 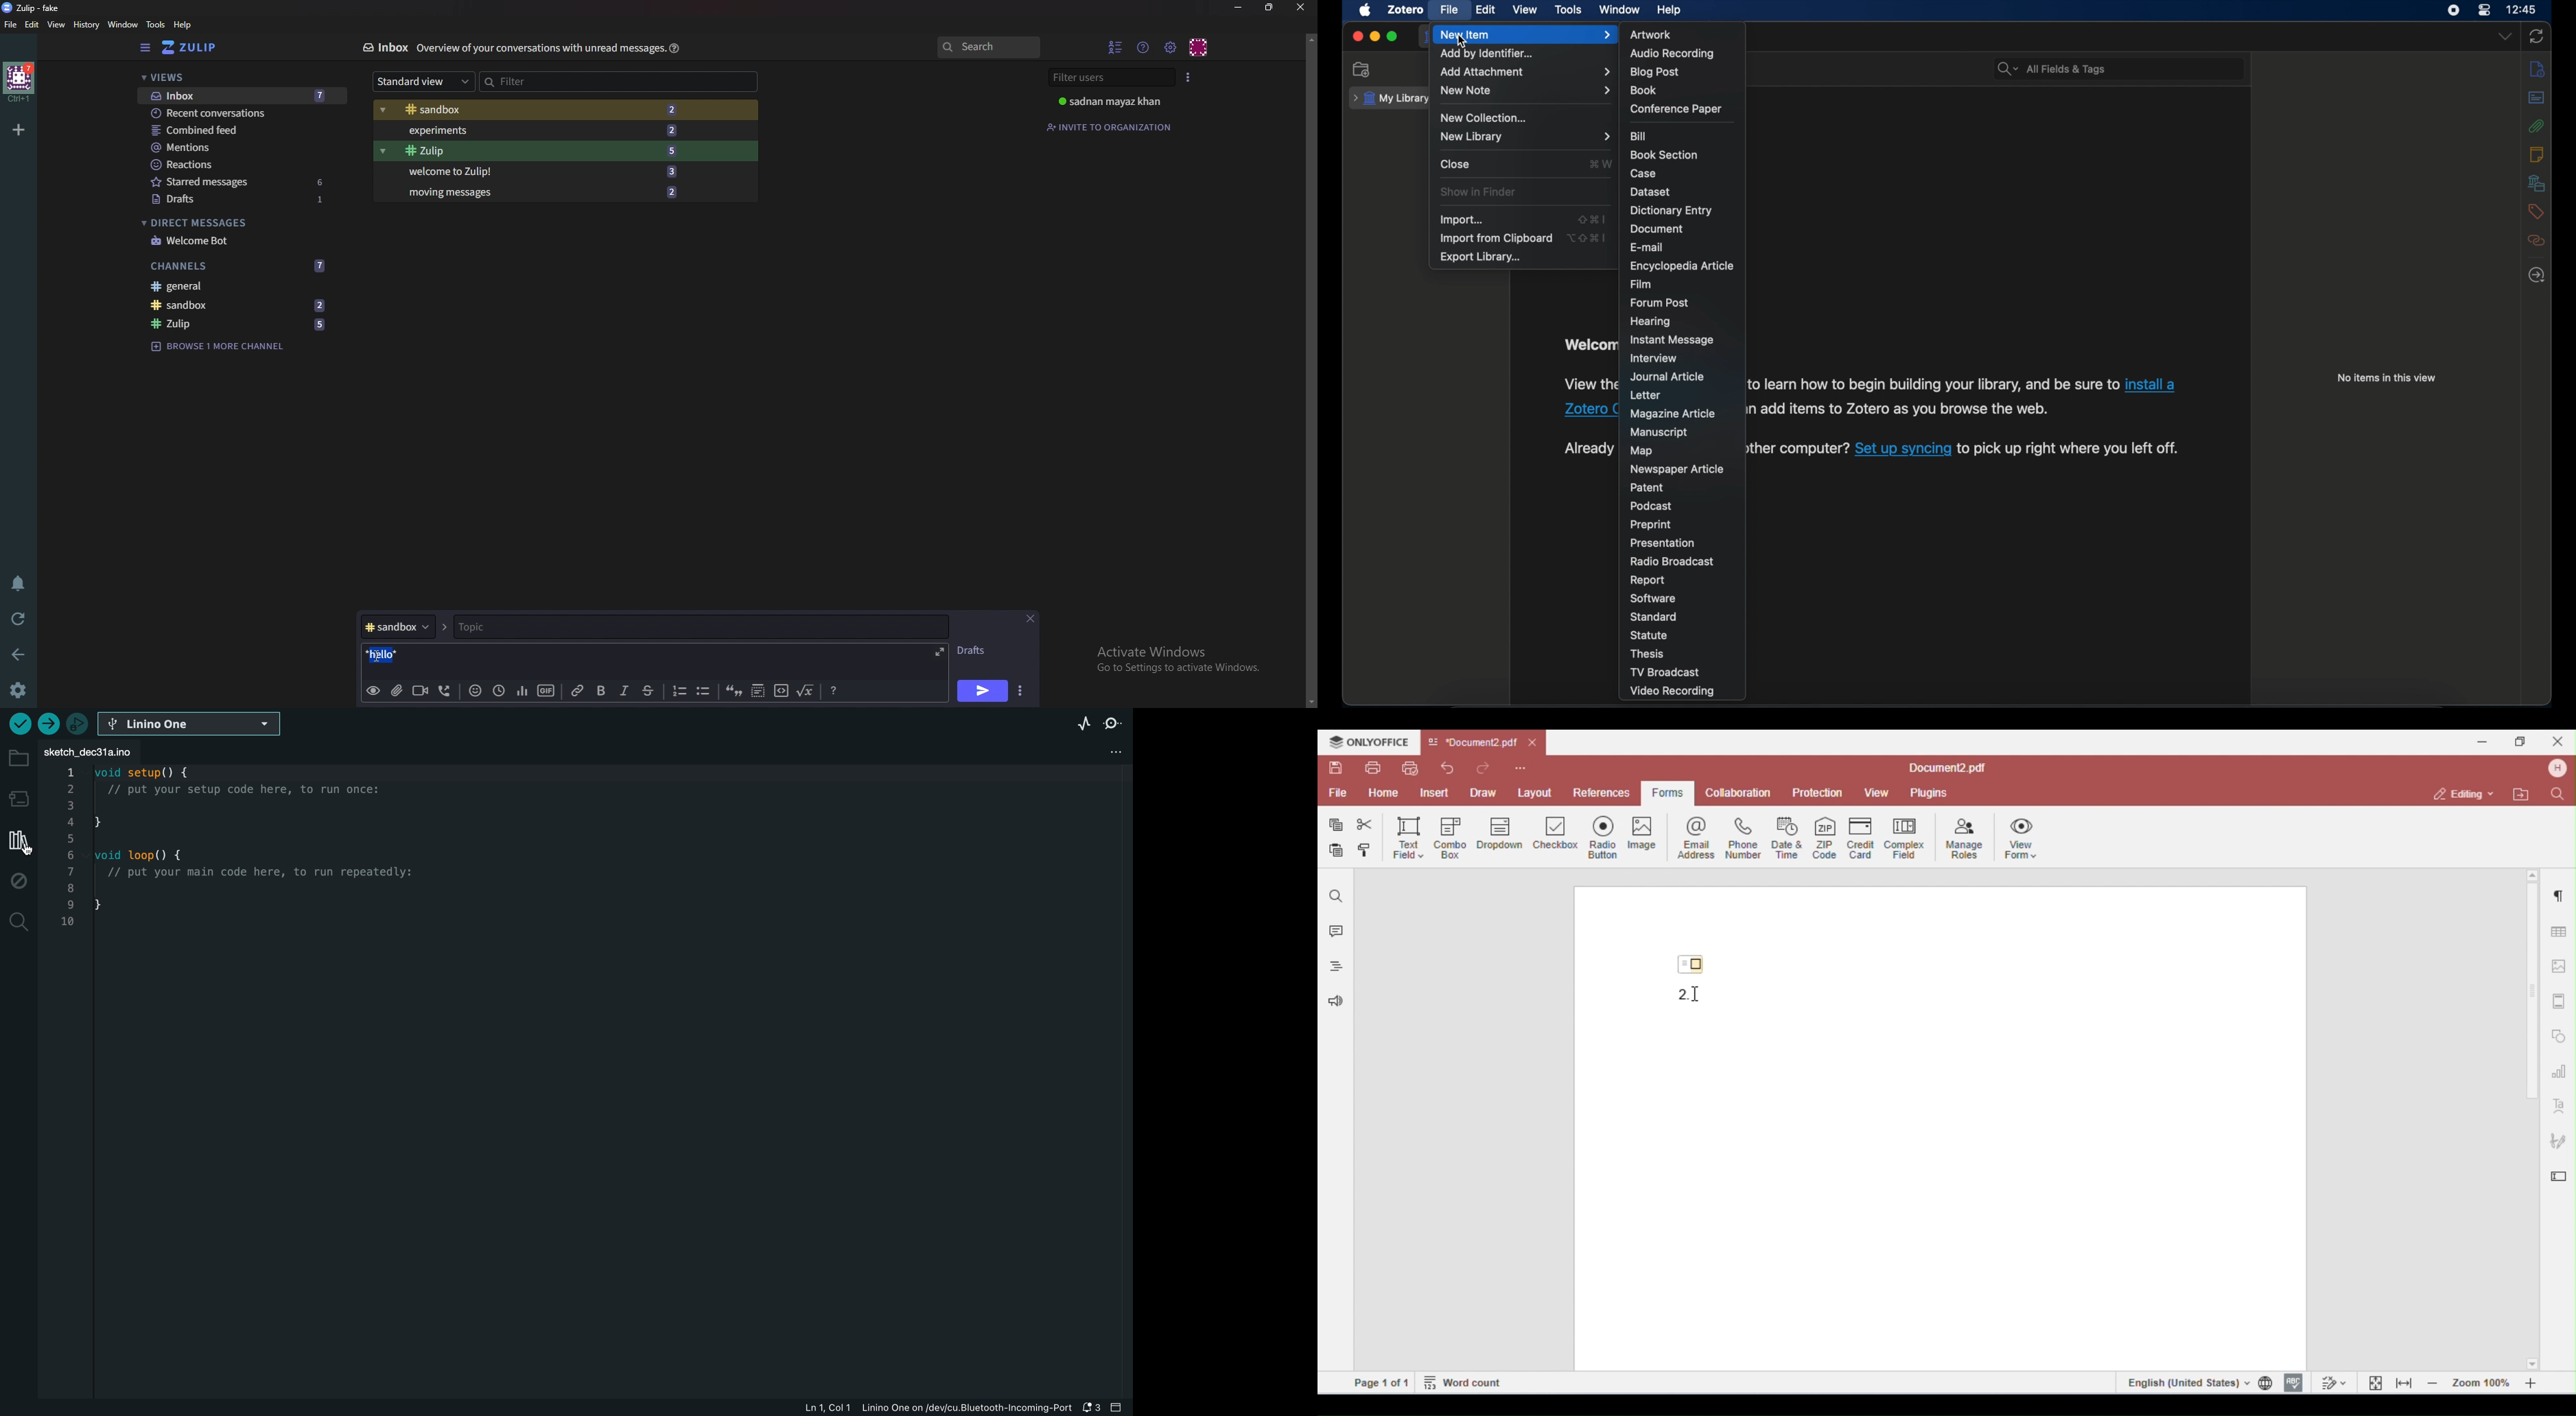 I want to click on Resize, so click(x=1270, y=7).